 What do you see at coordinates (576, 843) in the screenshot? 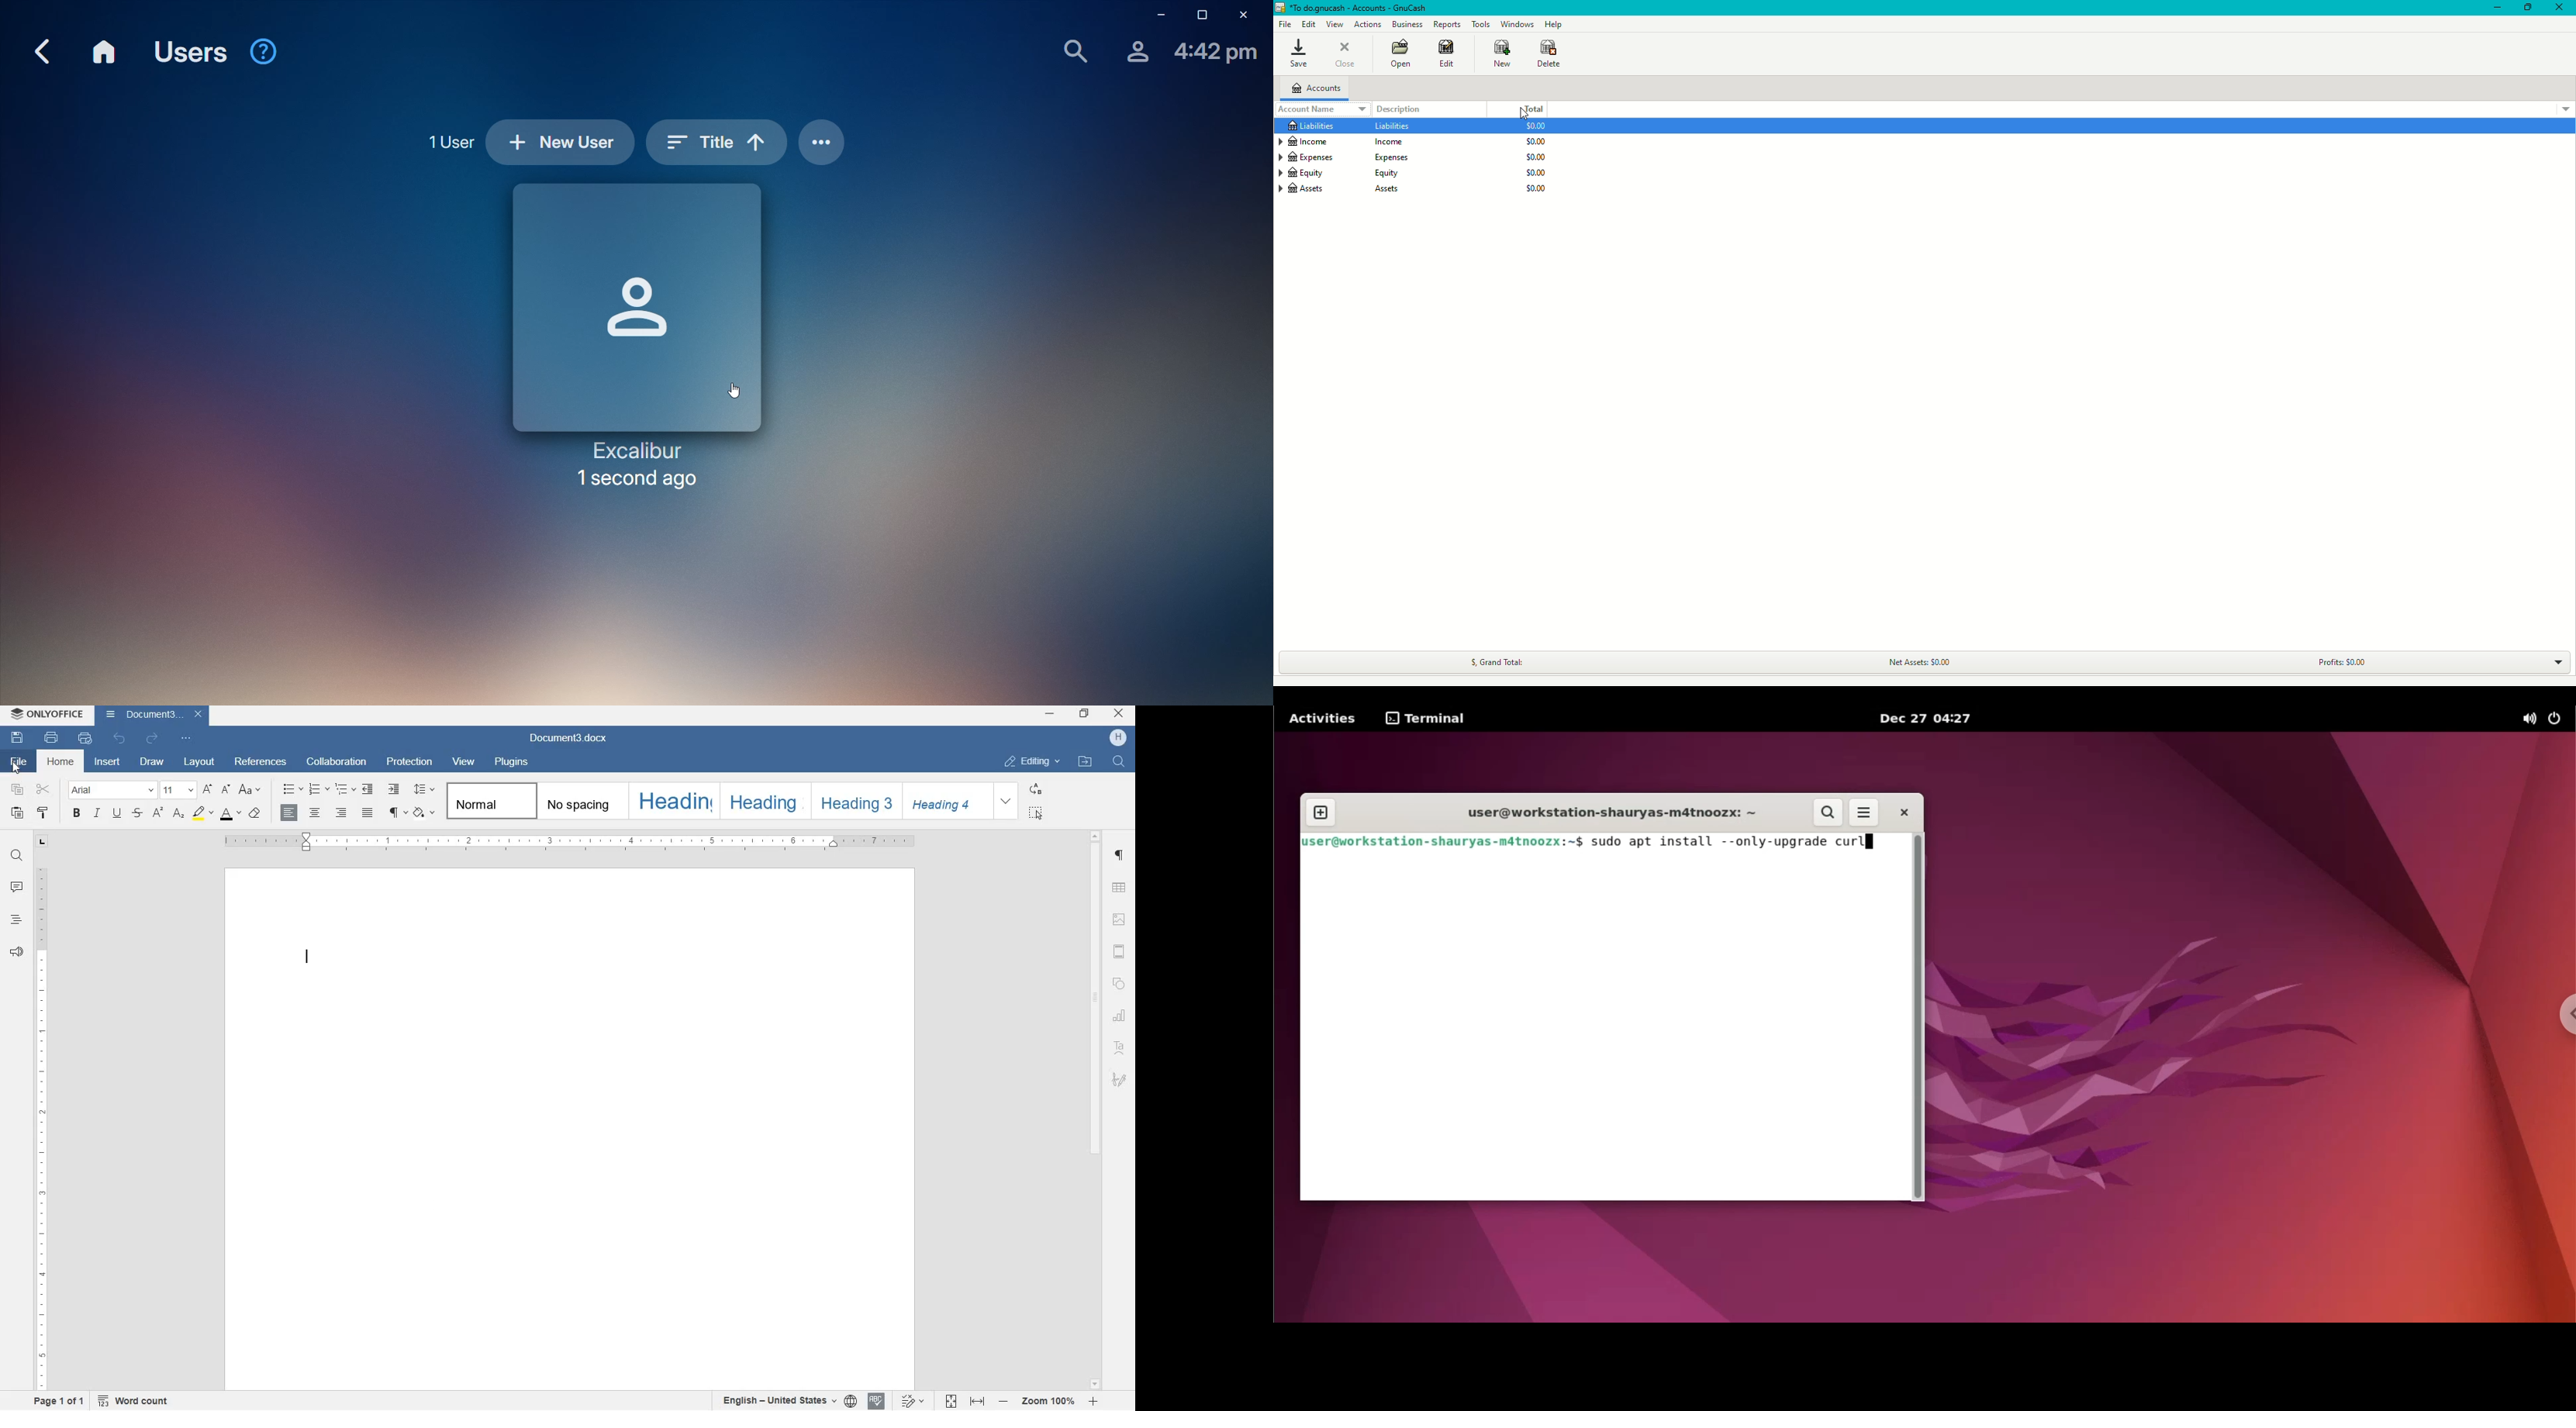
I see `ruler` at bounding box center [576, 843].